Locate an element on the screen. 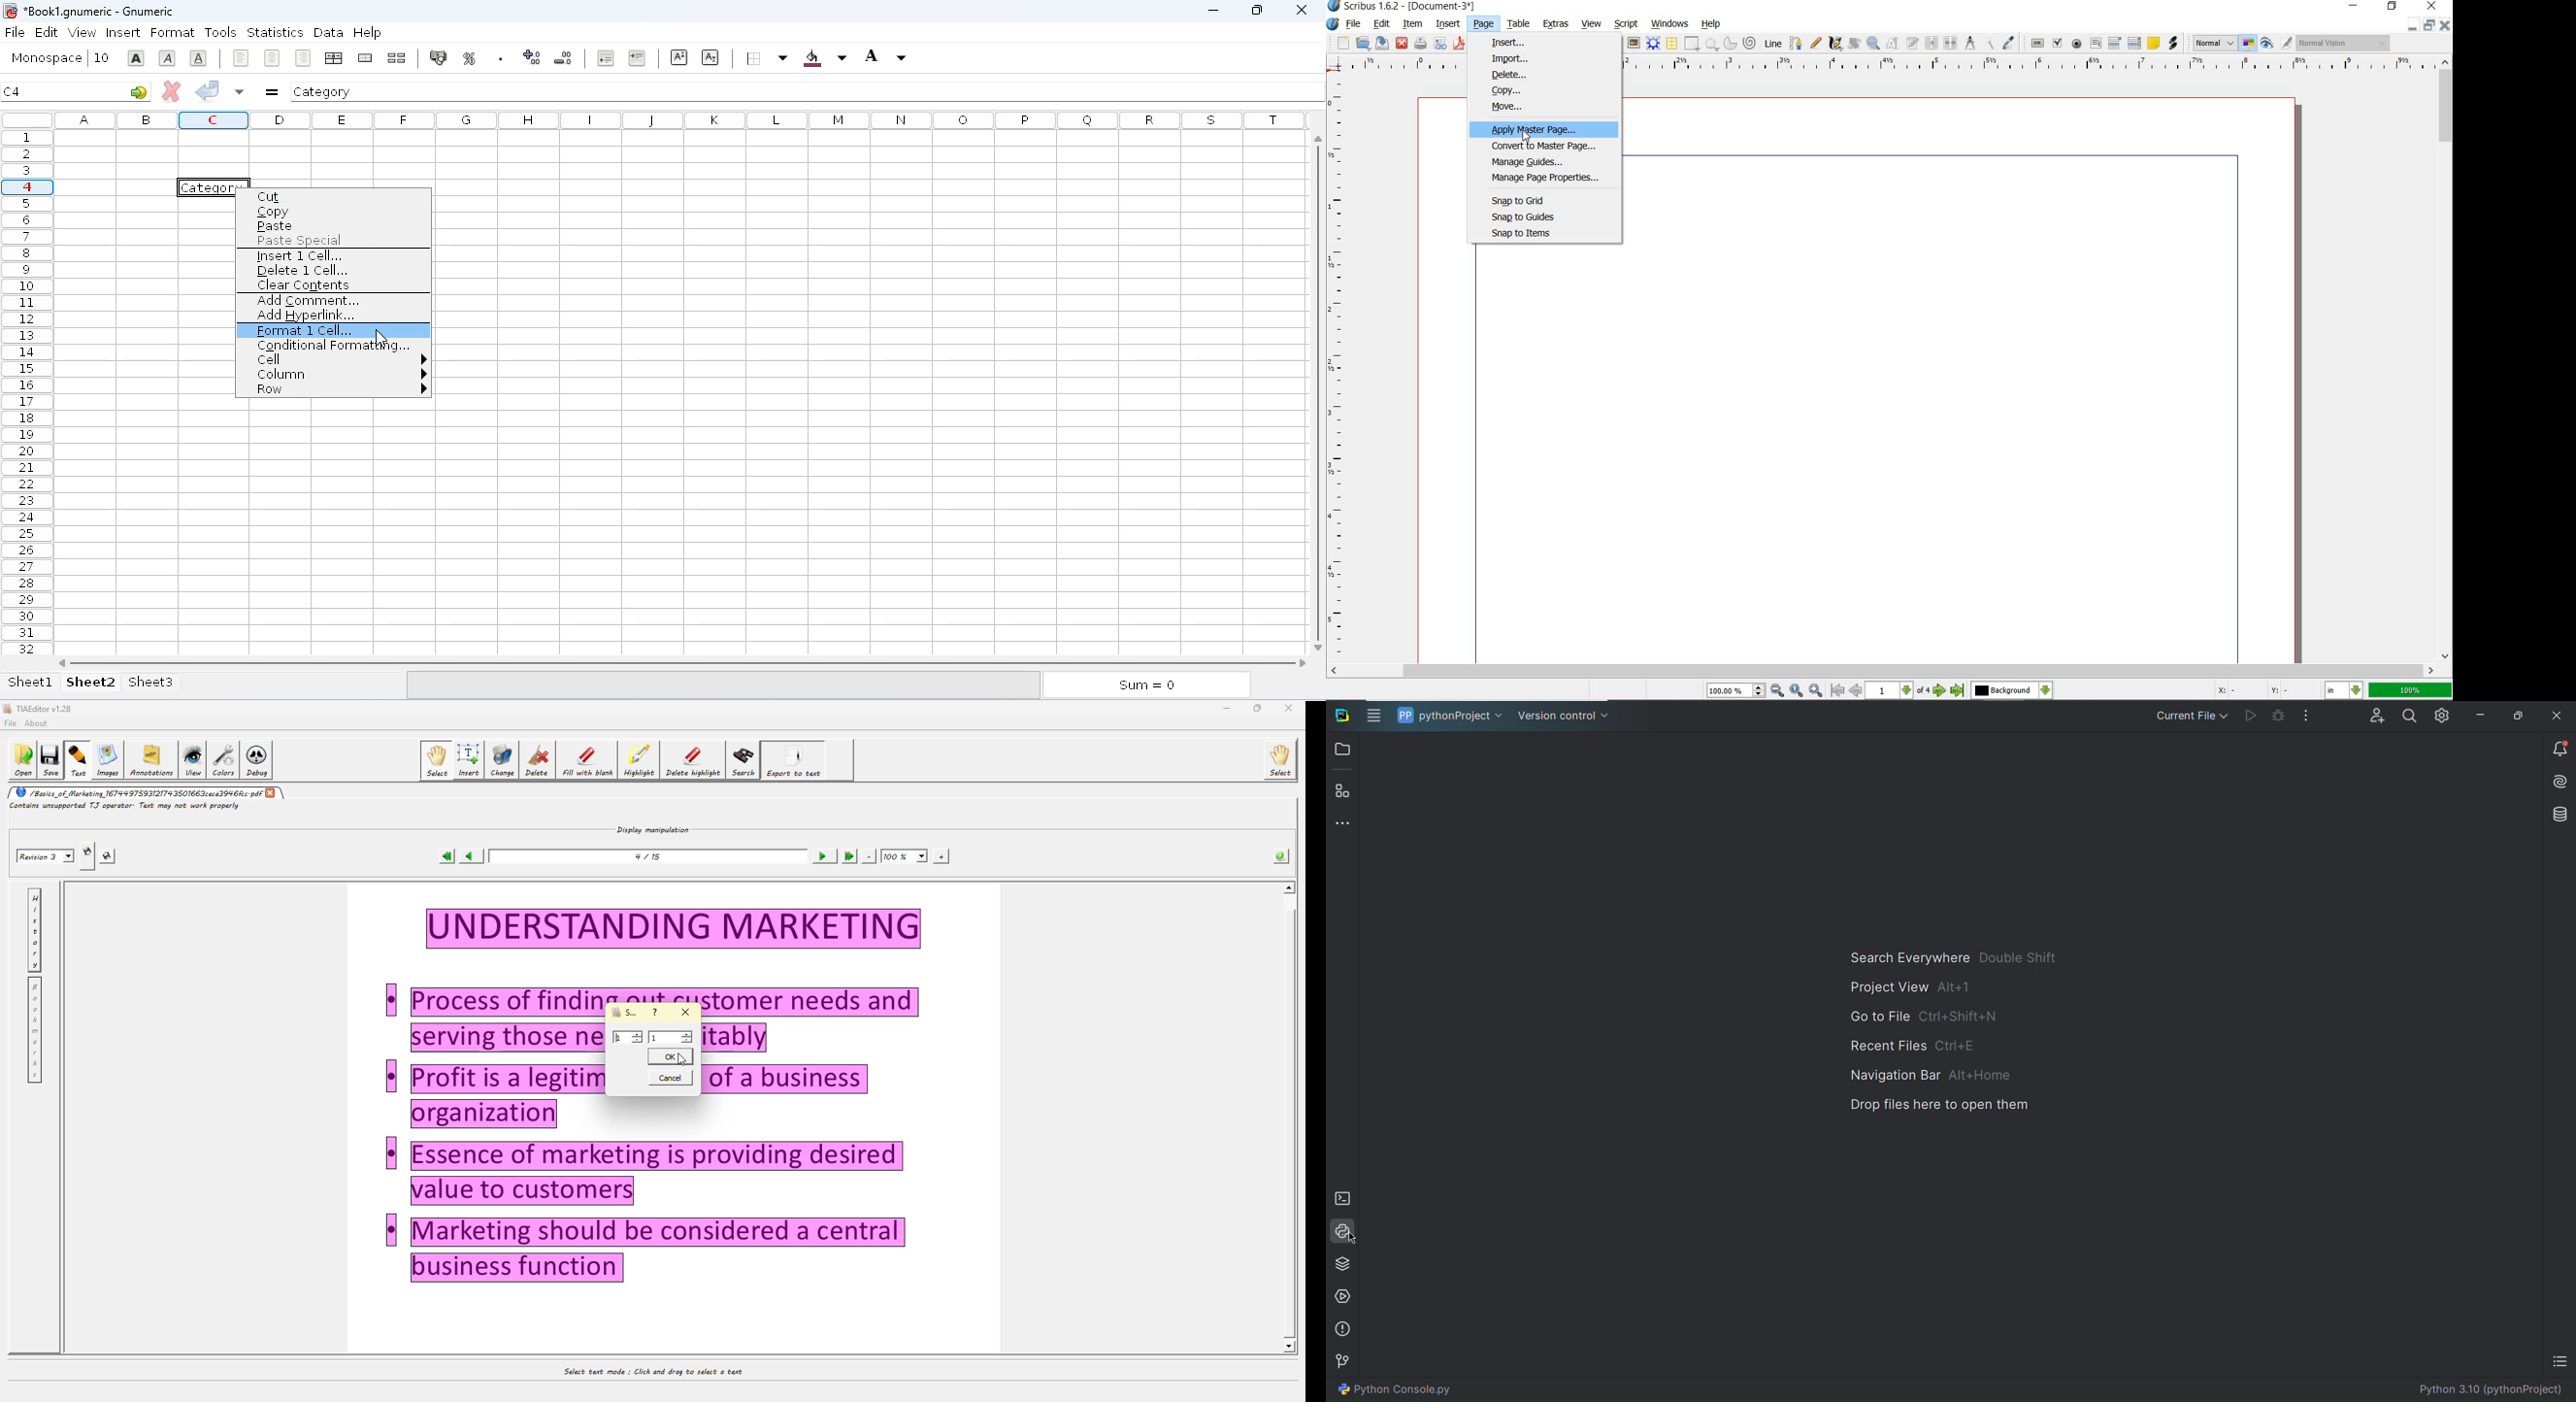  file is located at coordinates (1355, 24).